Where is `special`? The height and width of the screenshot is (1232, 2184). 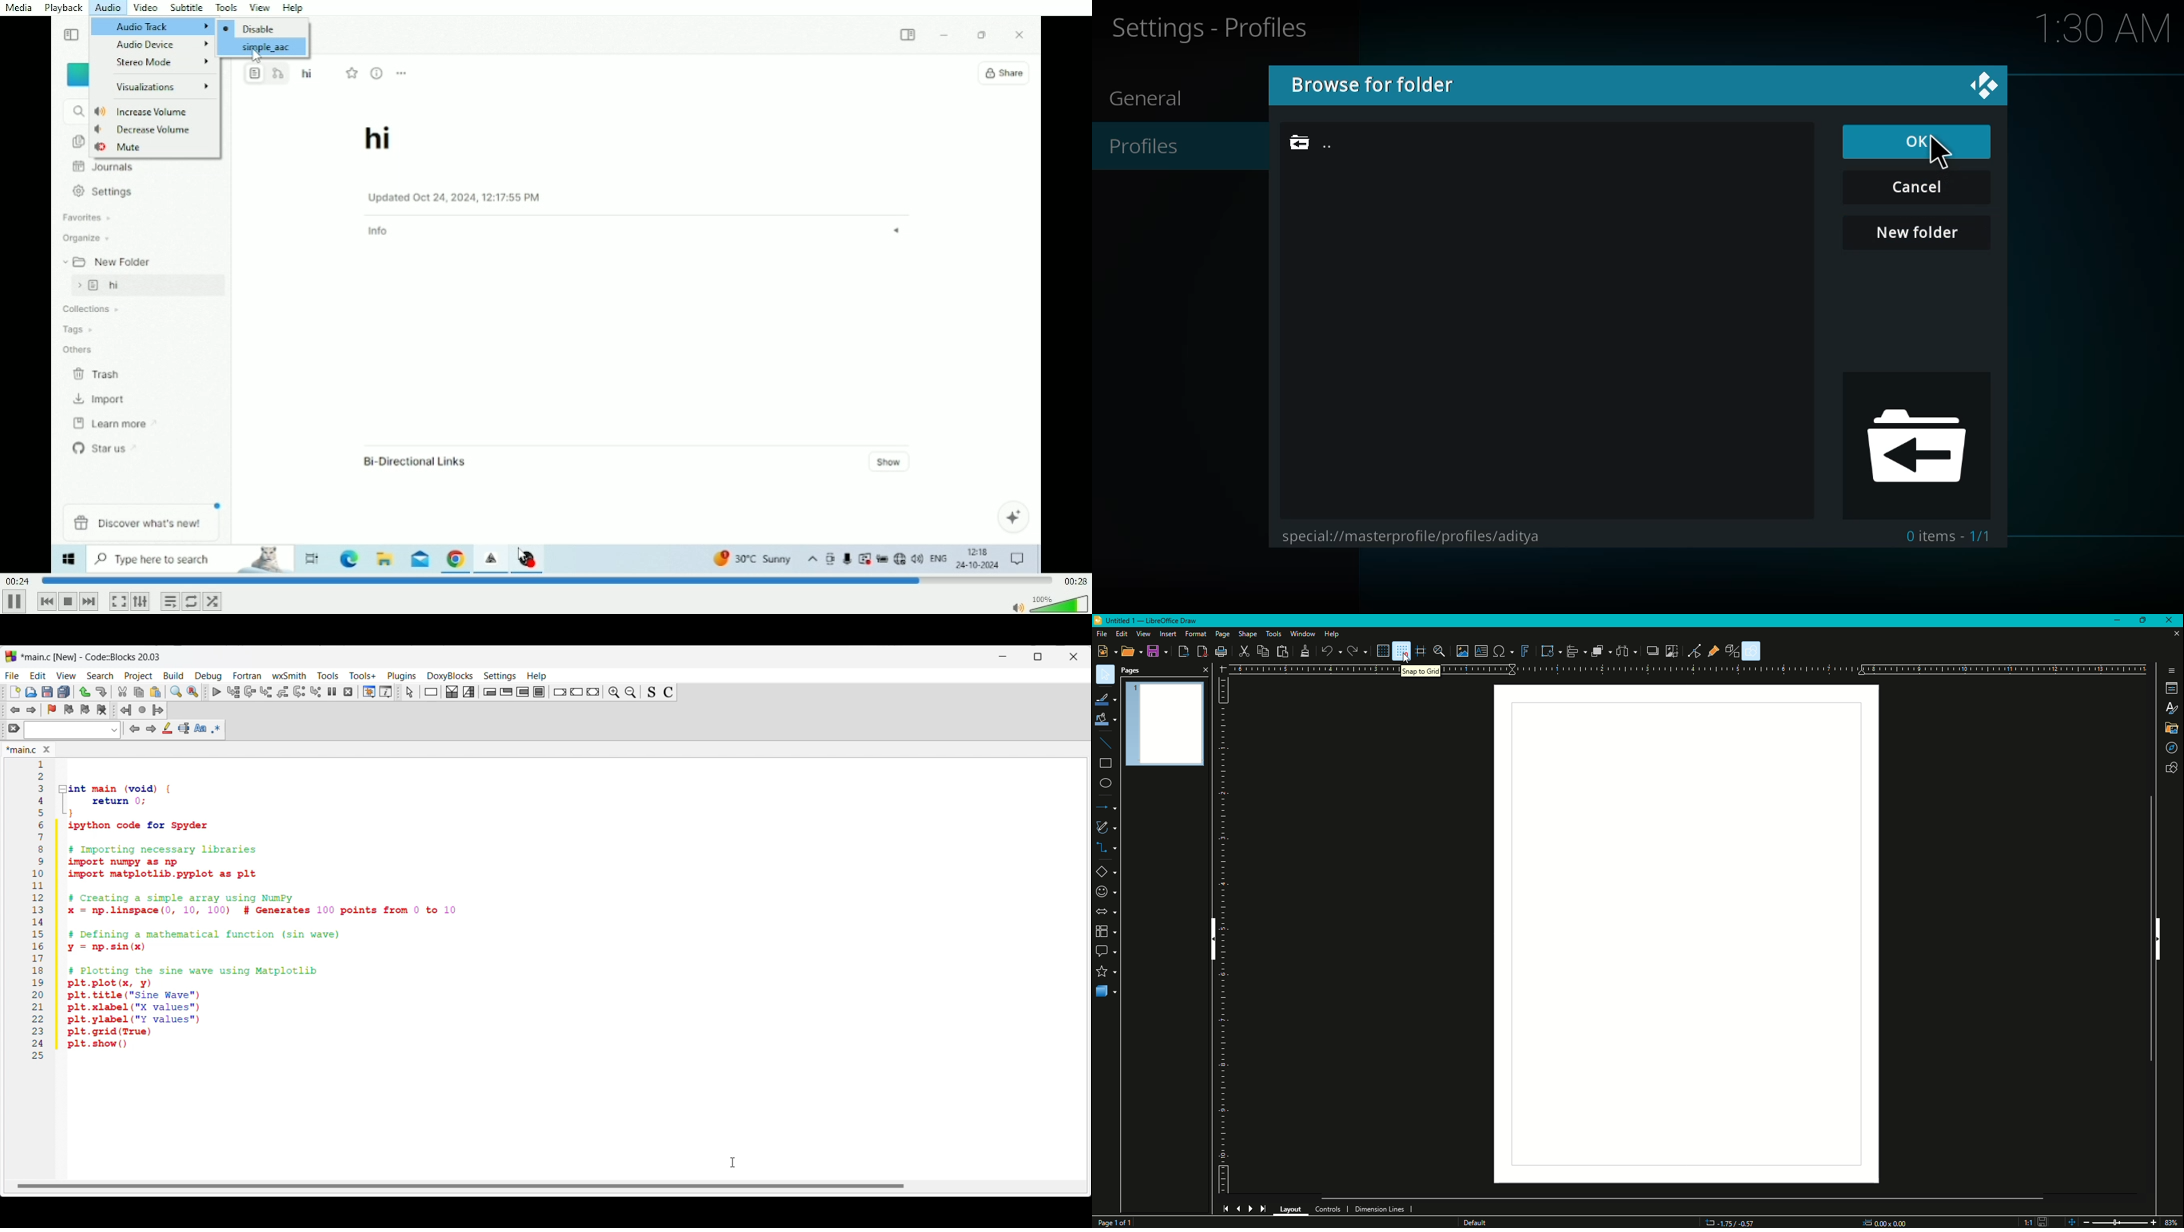
special is located at coordinates (1417, 536).